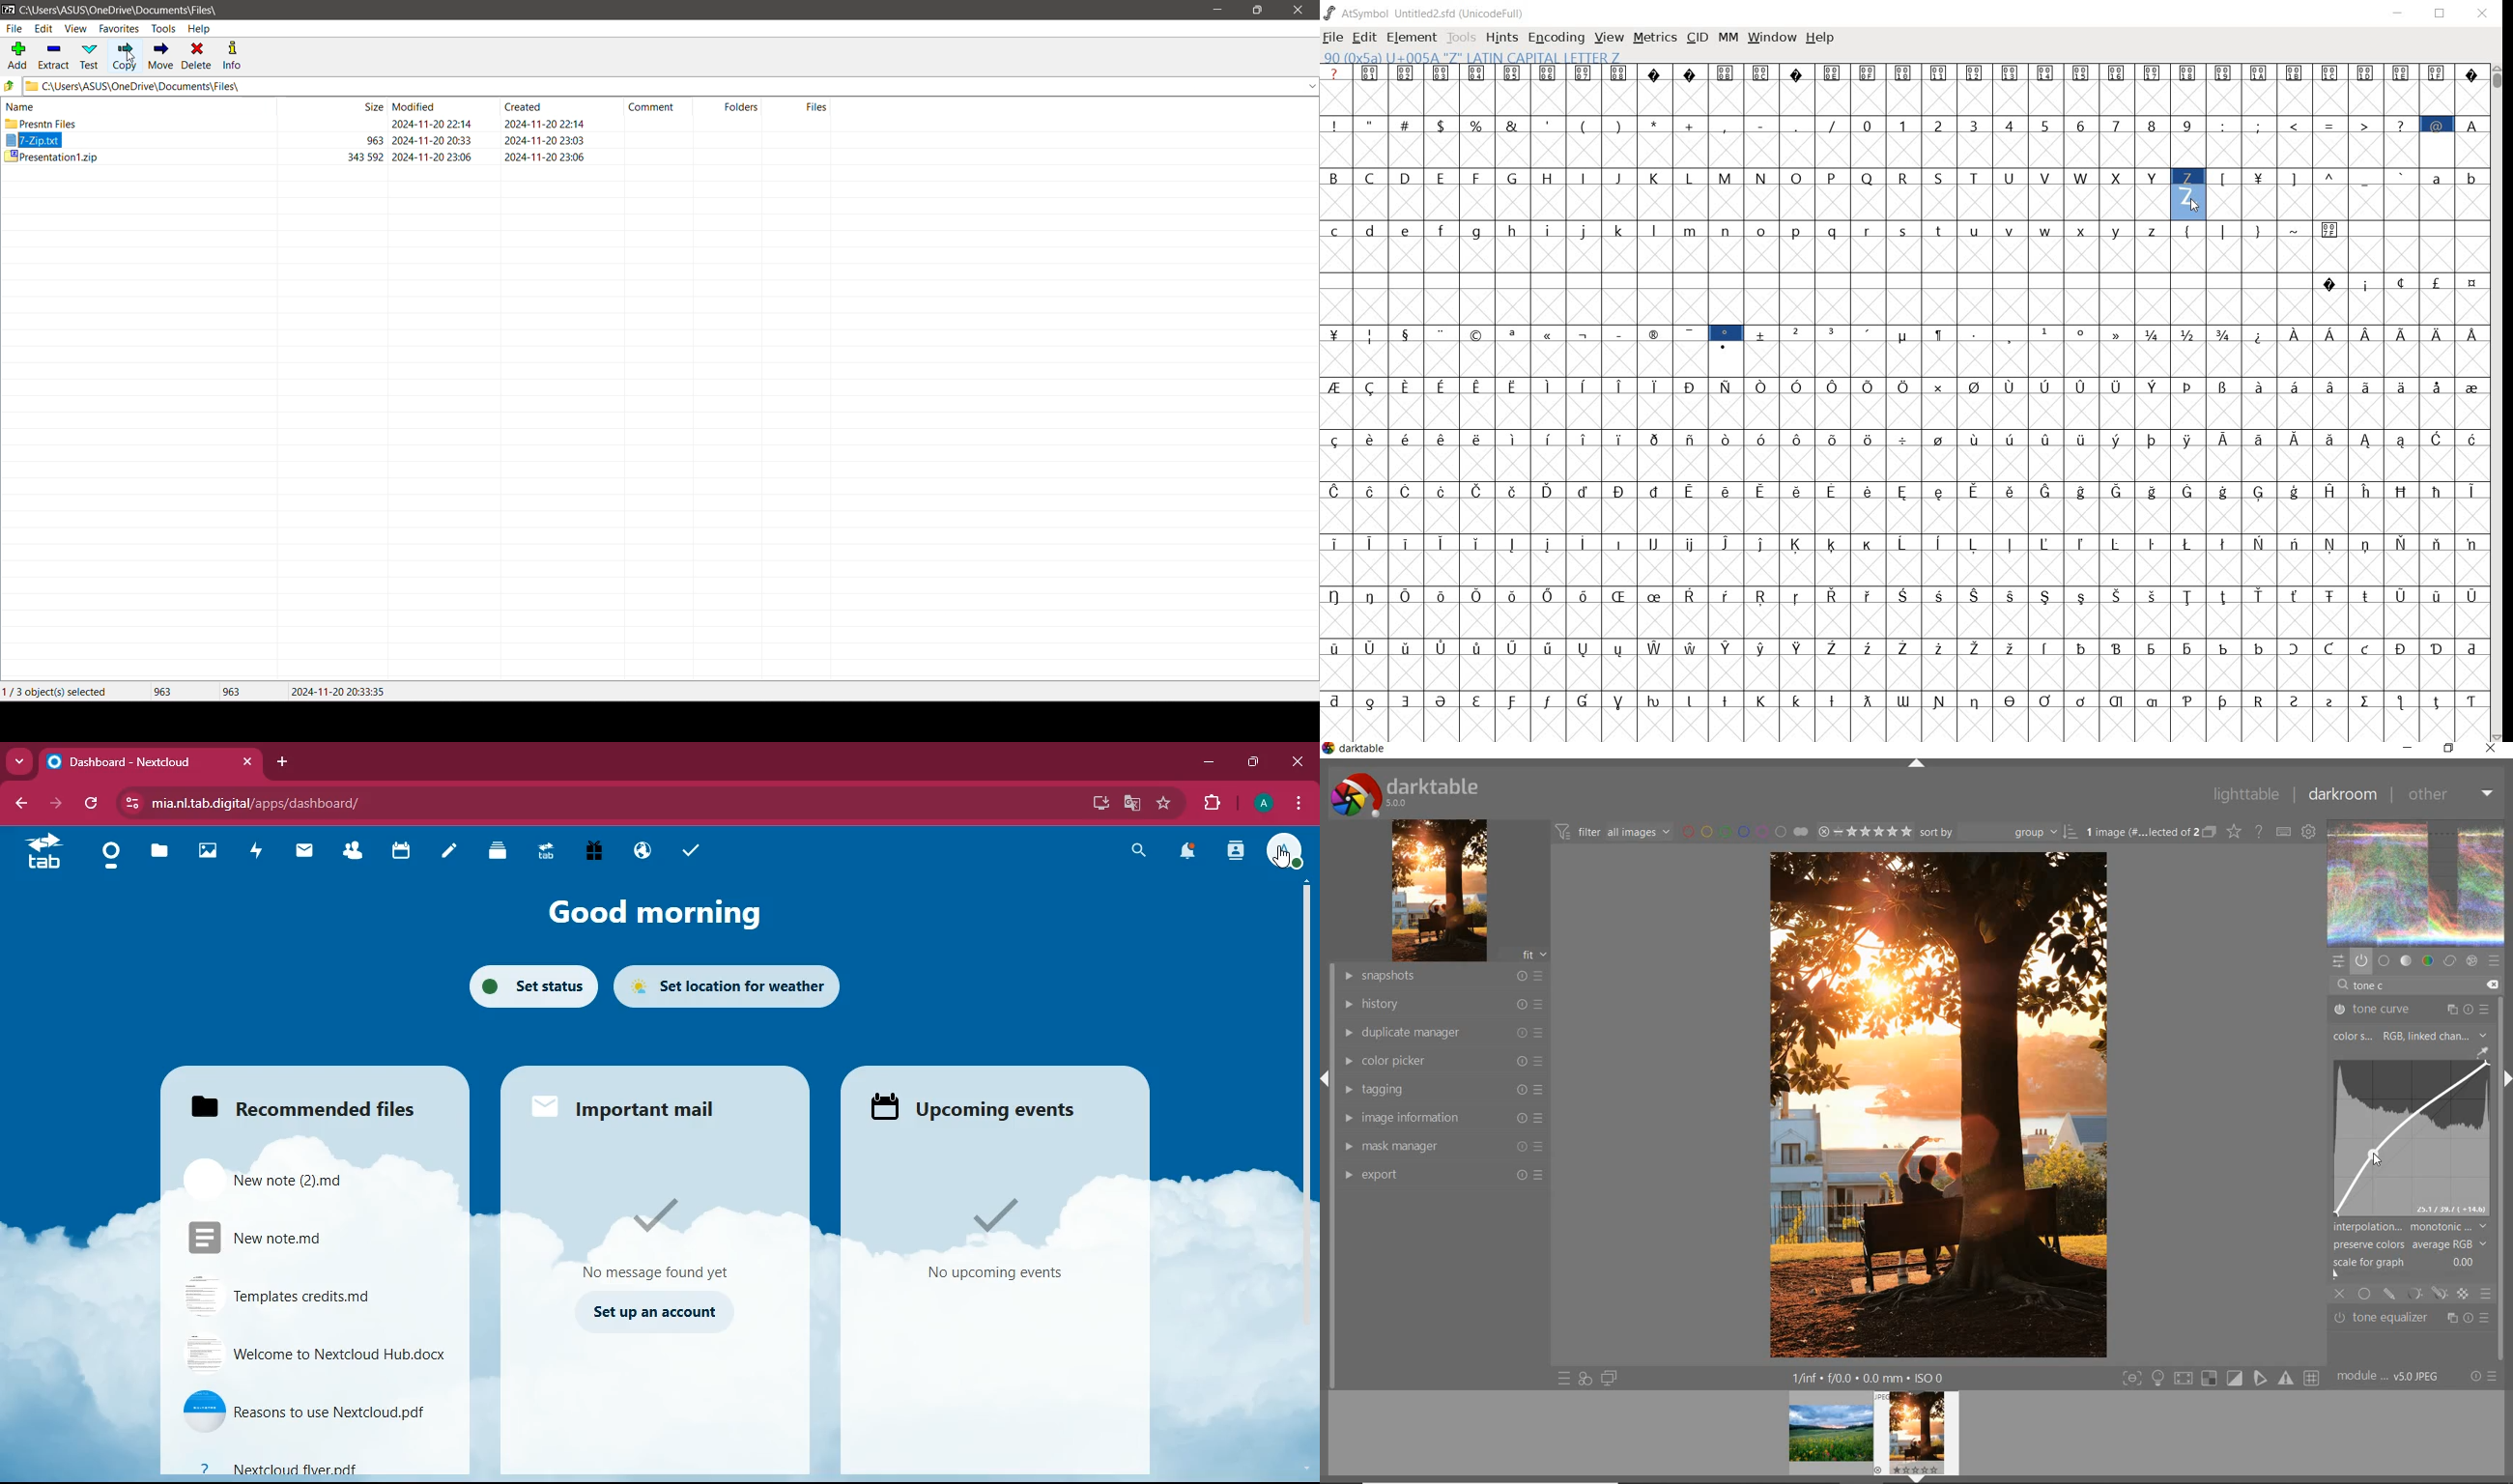  I want to click on picker tool, so click(2483, 1053).